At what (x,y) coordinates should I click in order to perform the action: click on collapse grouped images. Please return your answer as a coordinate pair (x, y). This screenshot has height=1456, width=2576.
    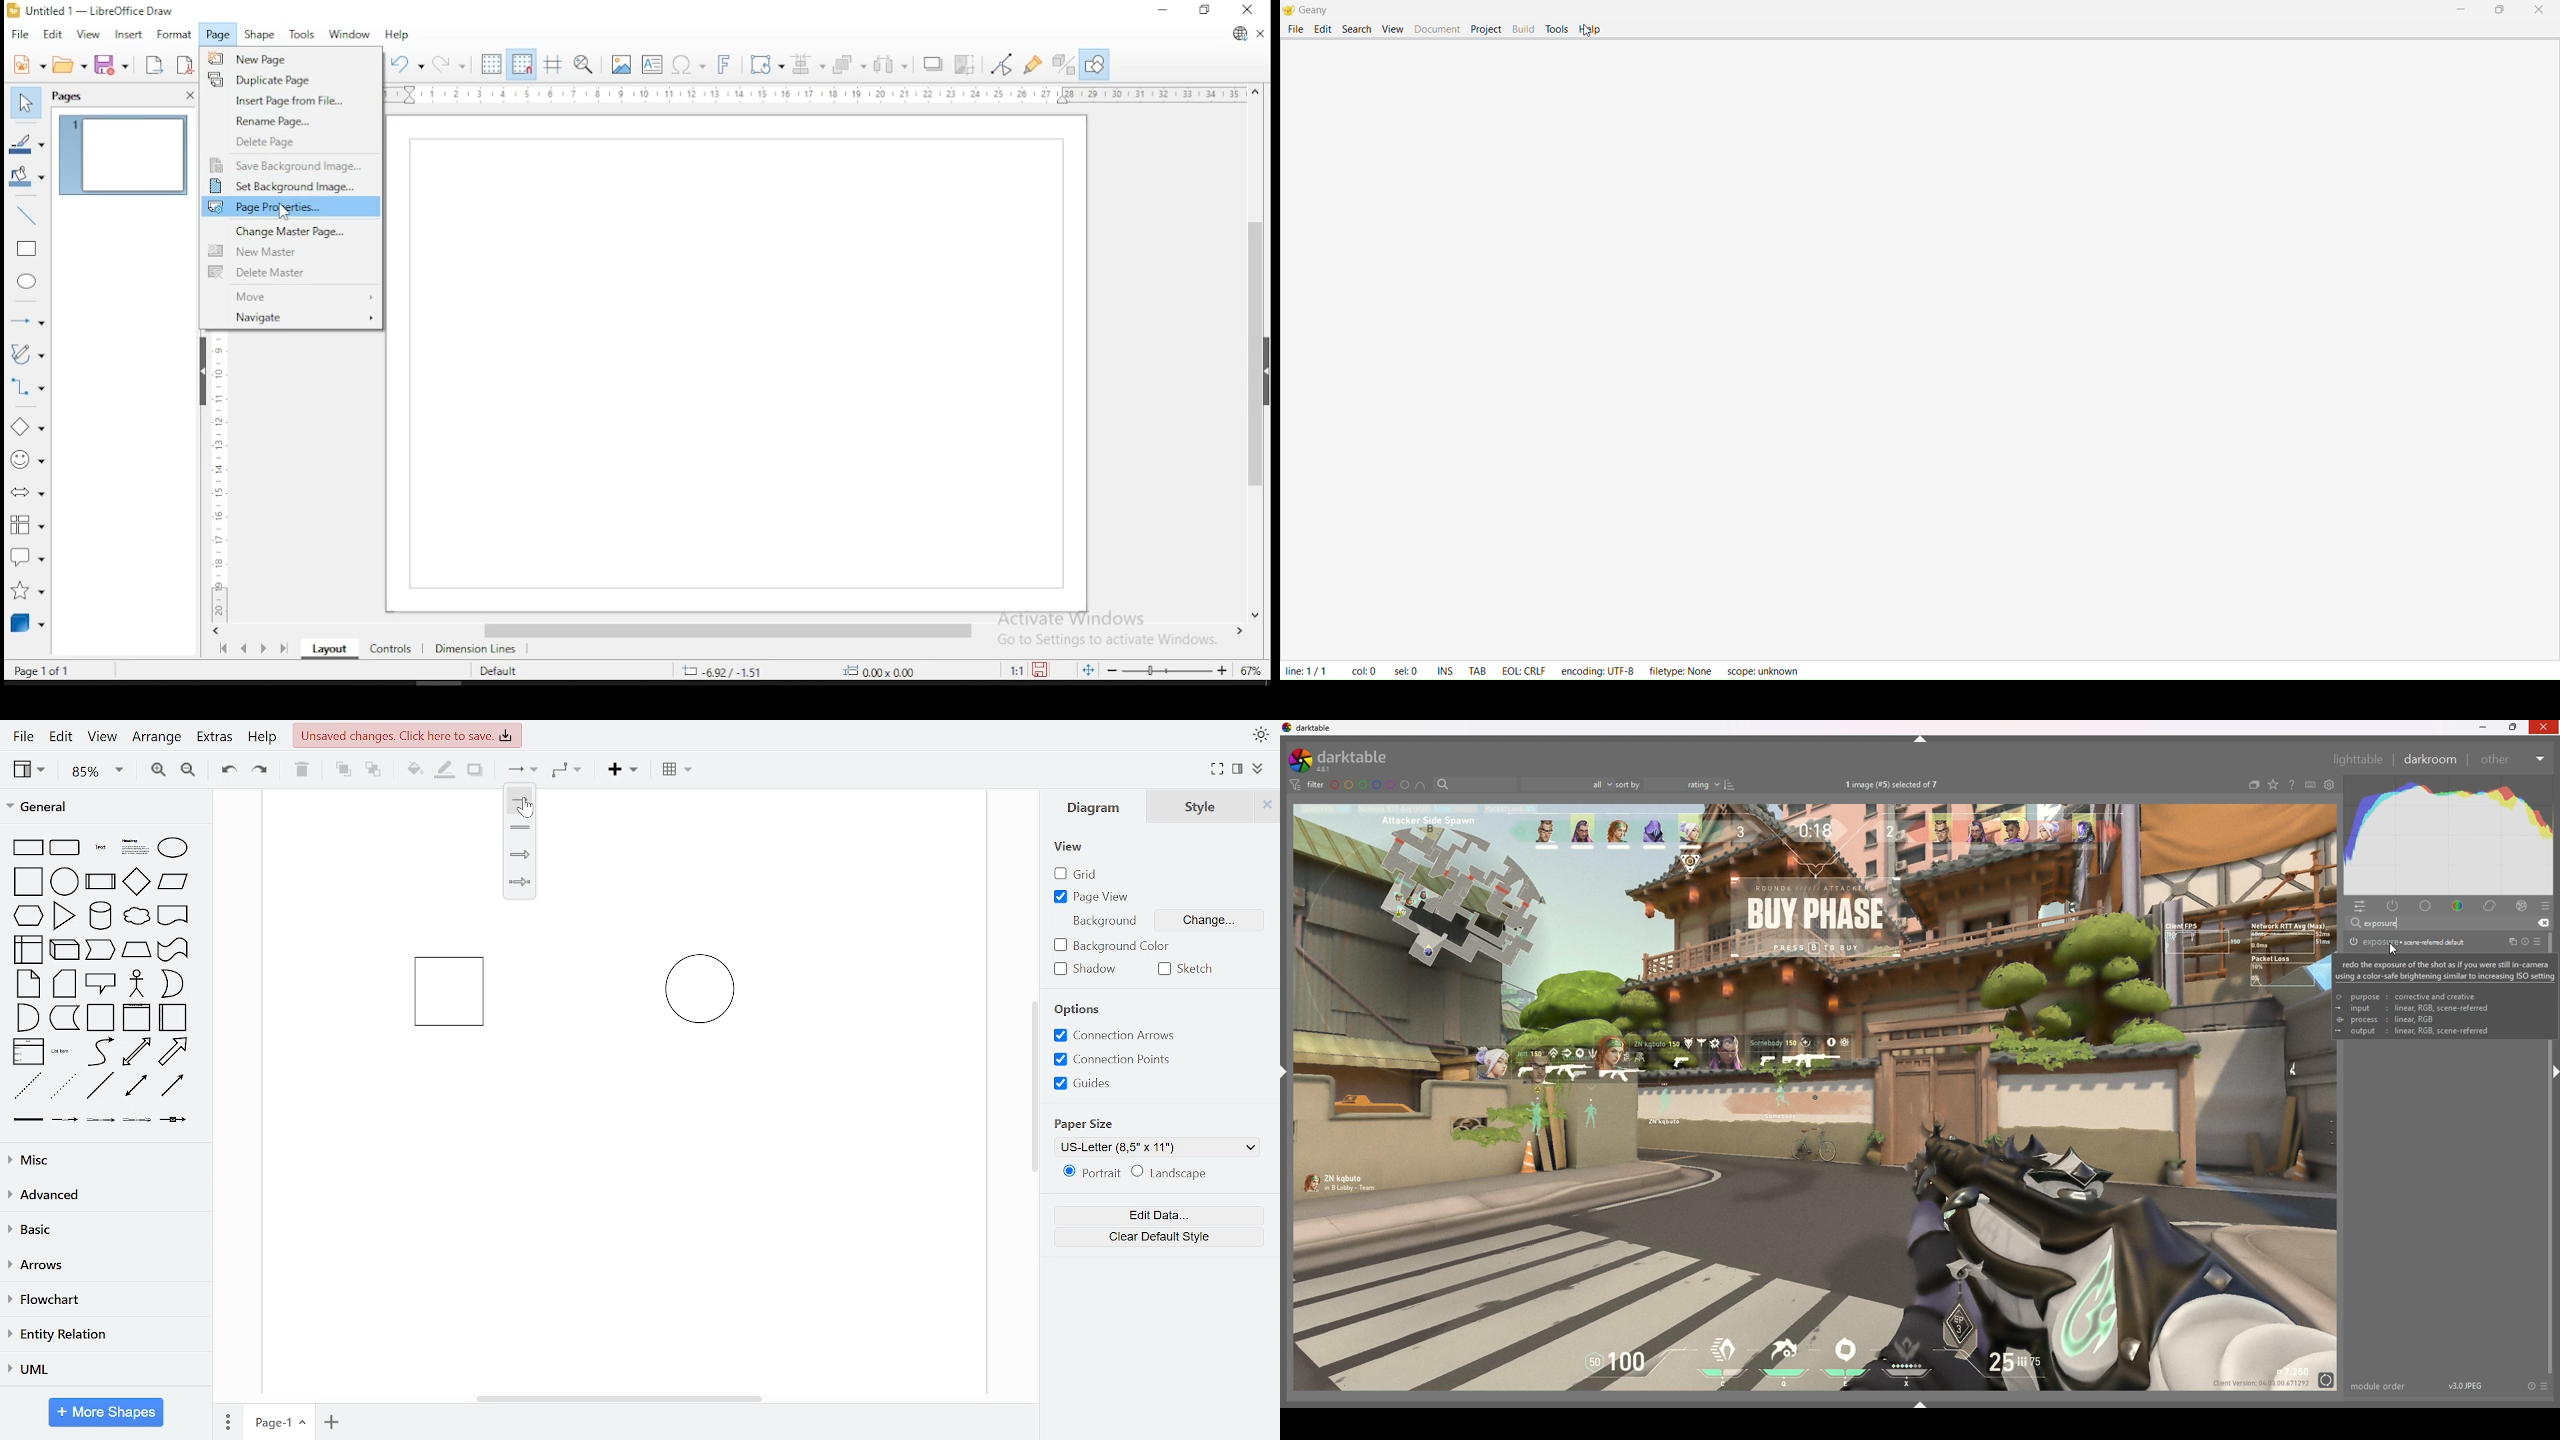
    Looking at the image, I should click on (2253, 786).